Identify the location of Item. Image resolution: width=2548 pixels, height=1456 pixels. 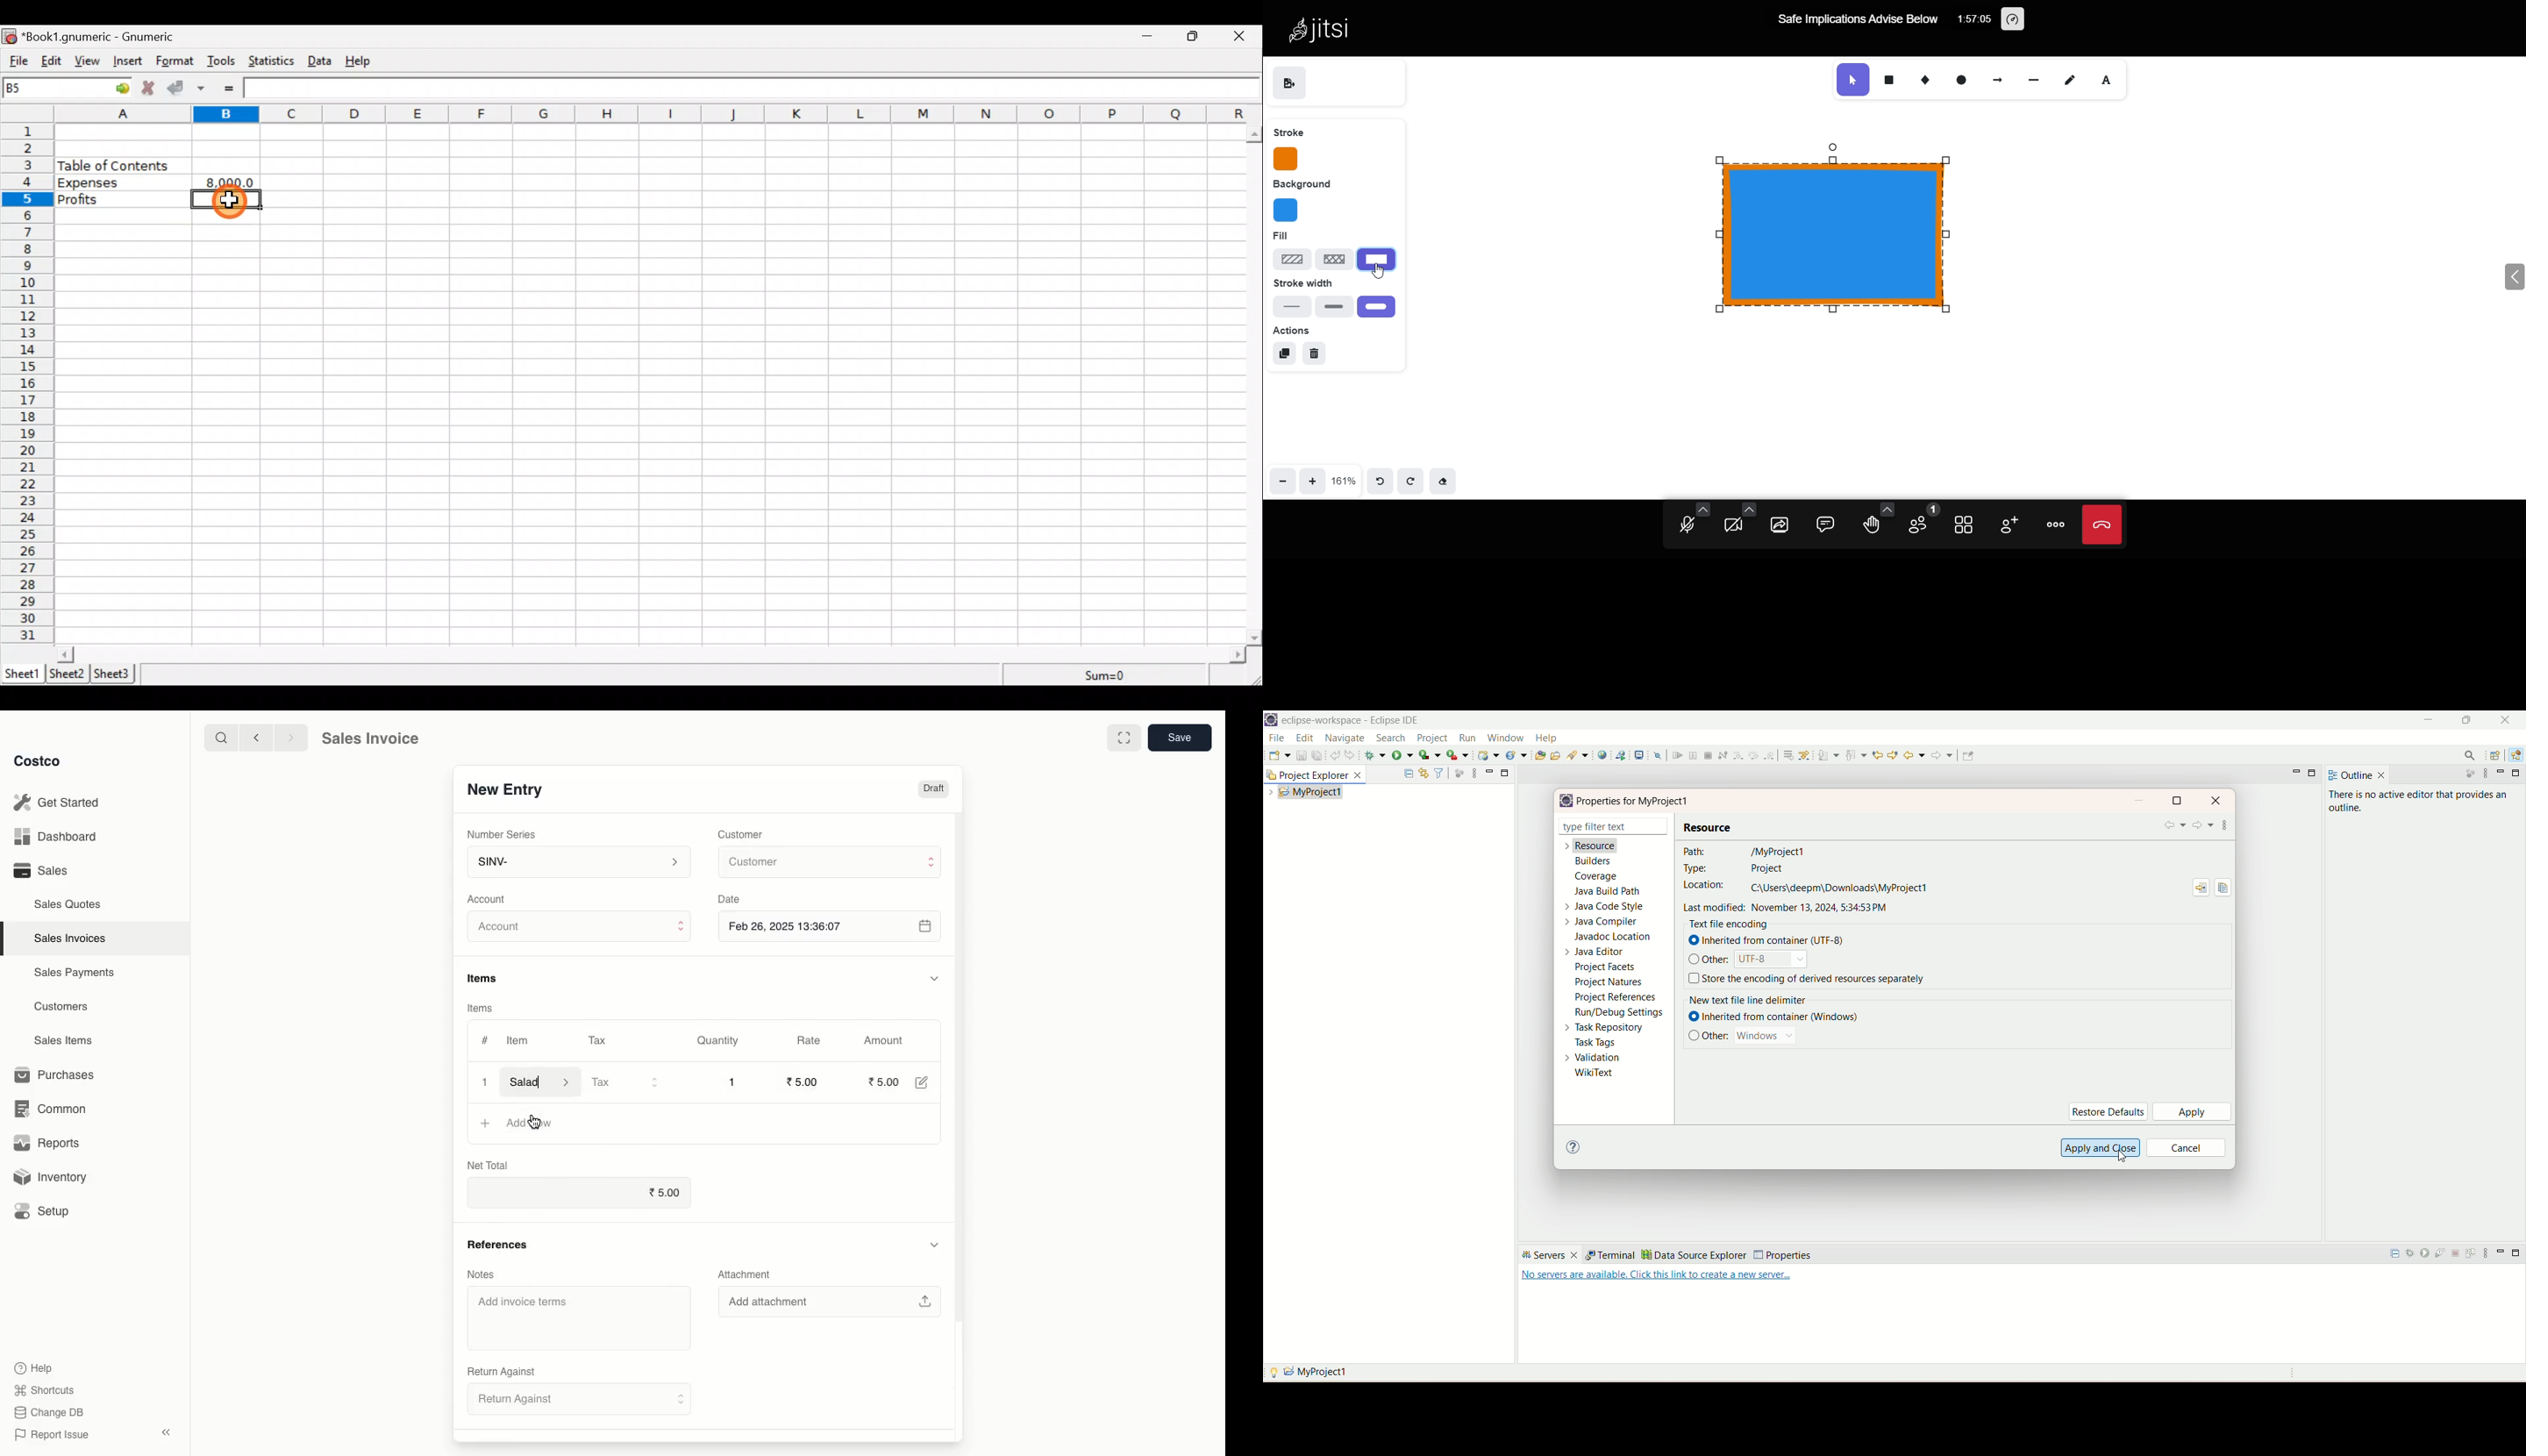
(520, 1042).